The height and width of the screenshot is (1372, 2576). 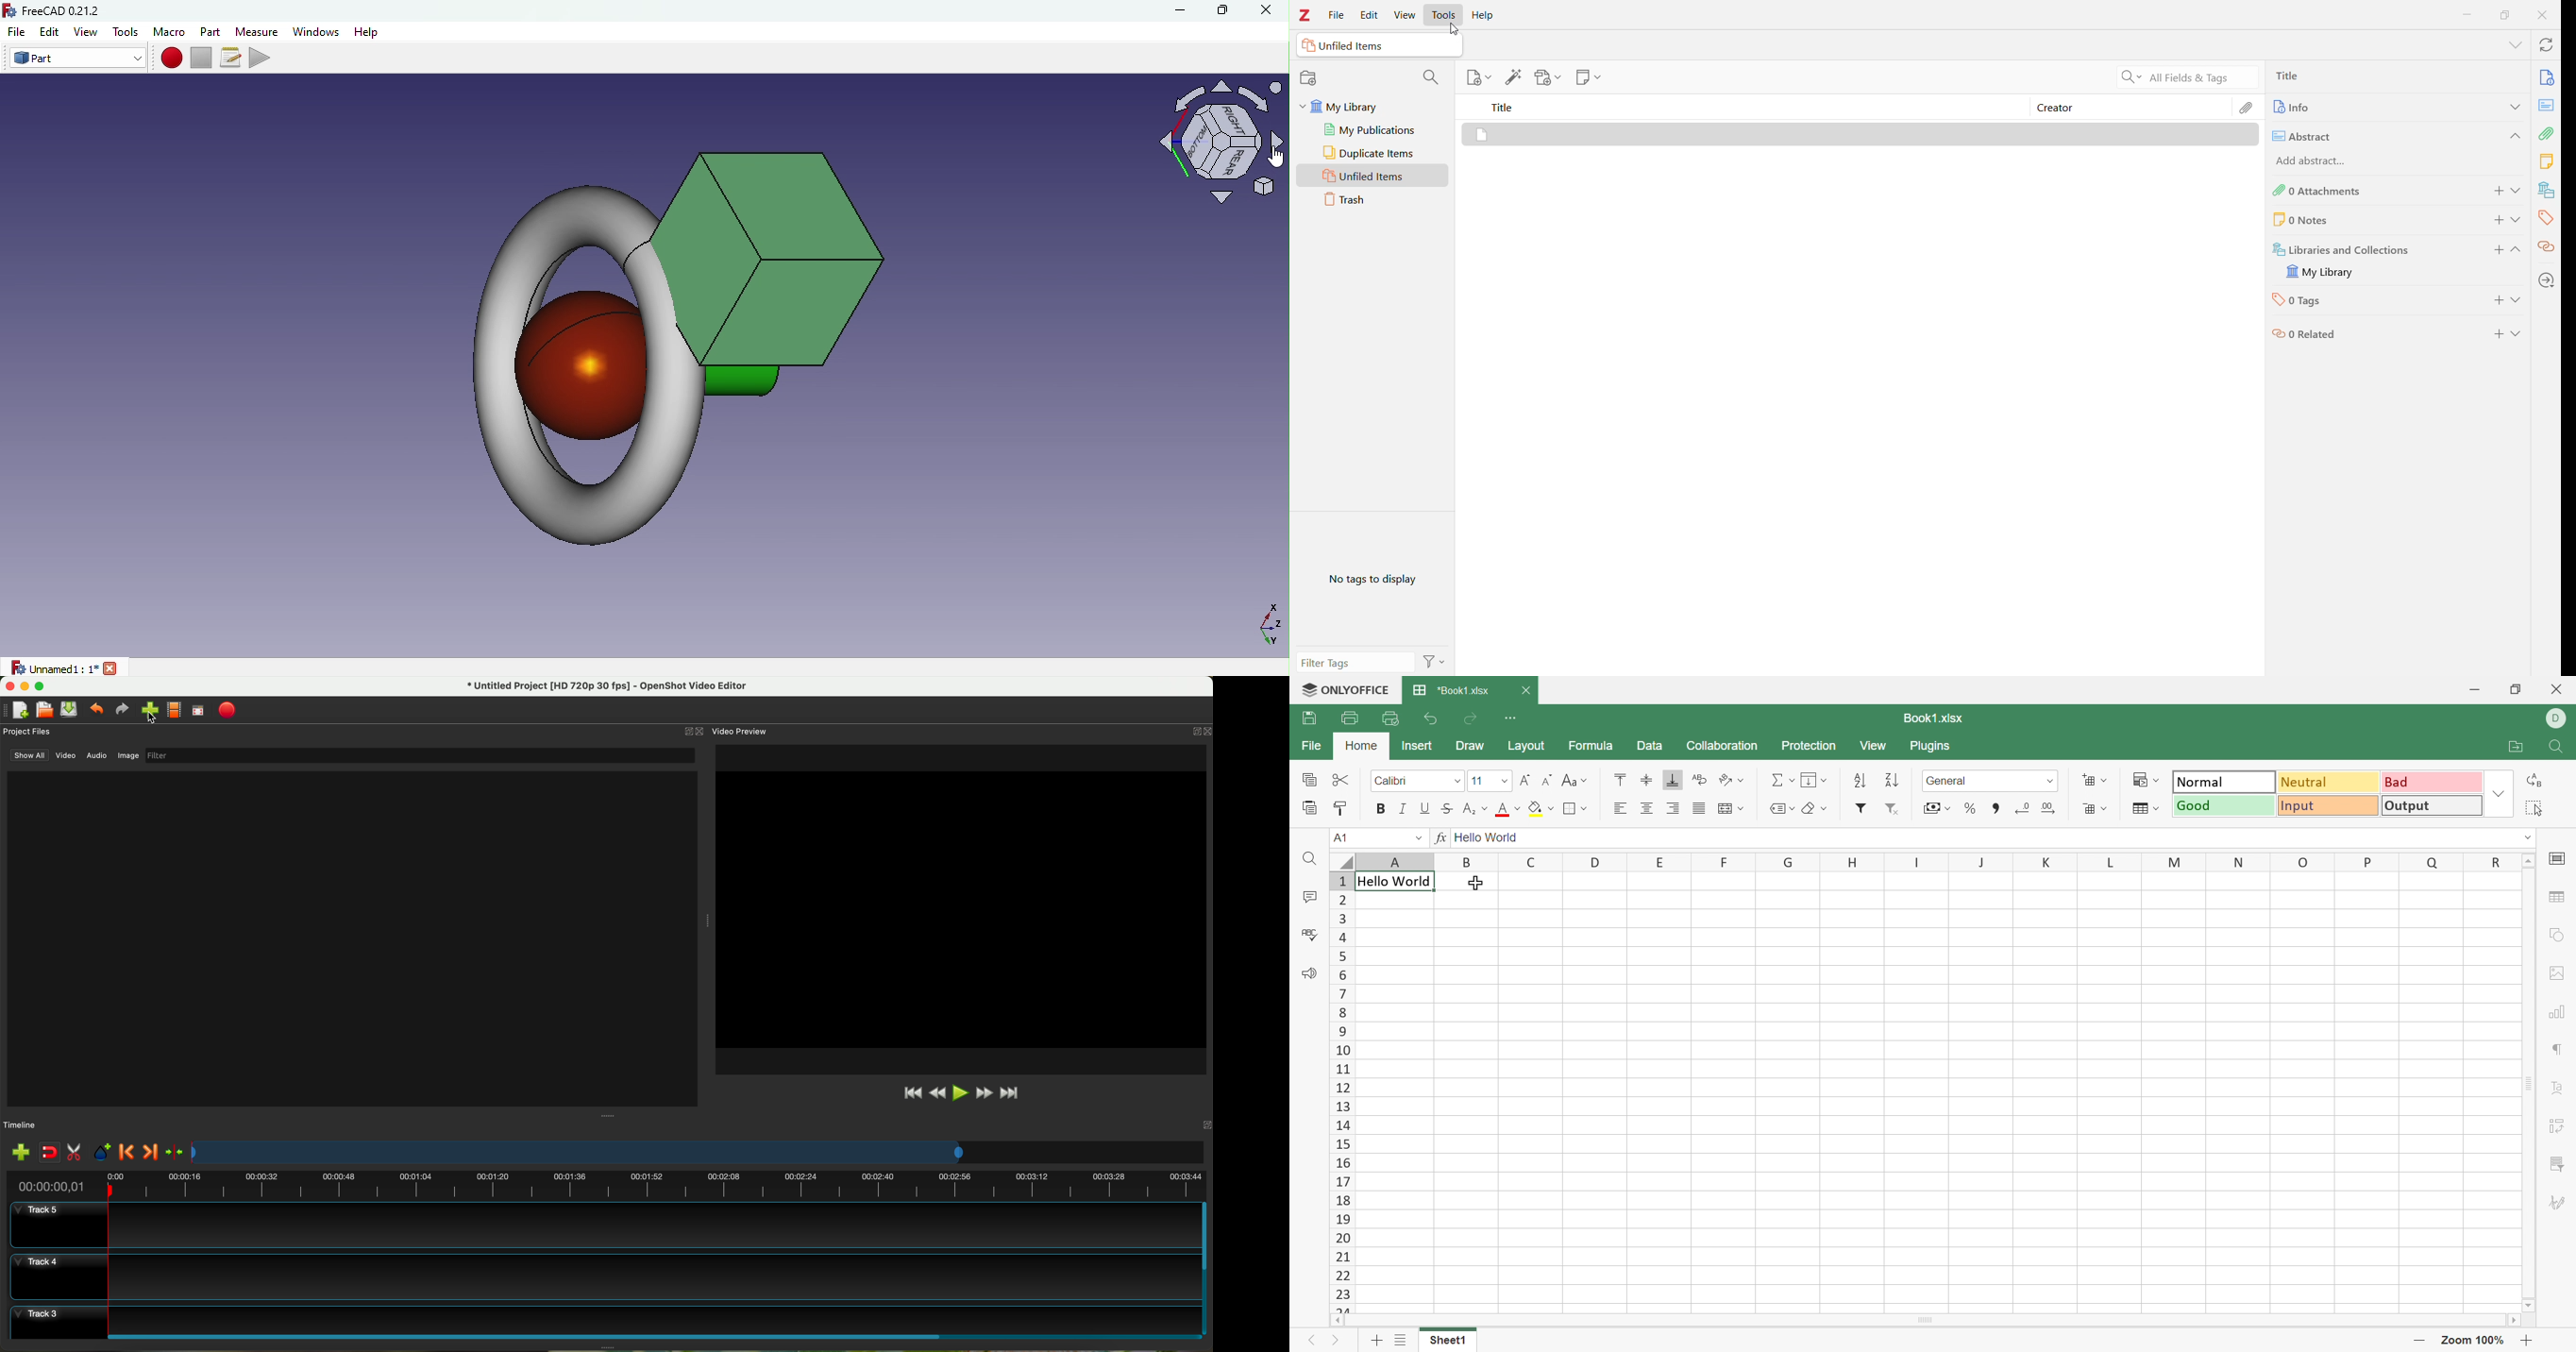 I want to click on Fill color, so click(x=1542, y=809).